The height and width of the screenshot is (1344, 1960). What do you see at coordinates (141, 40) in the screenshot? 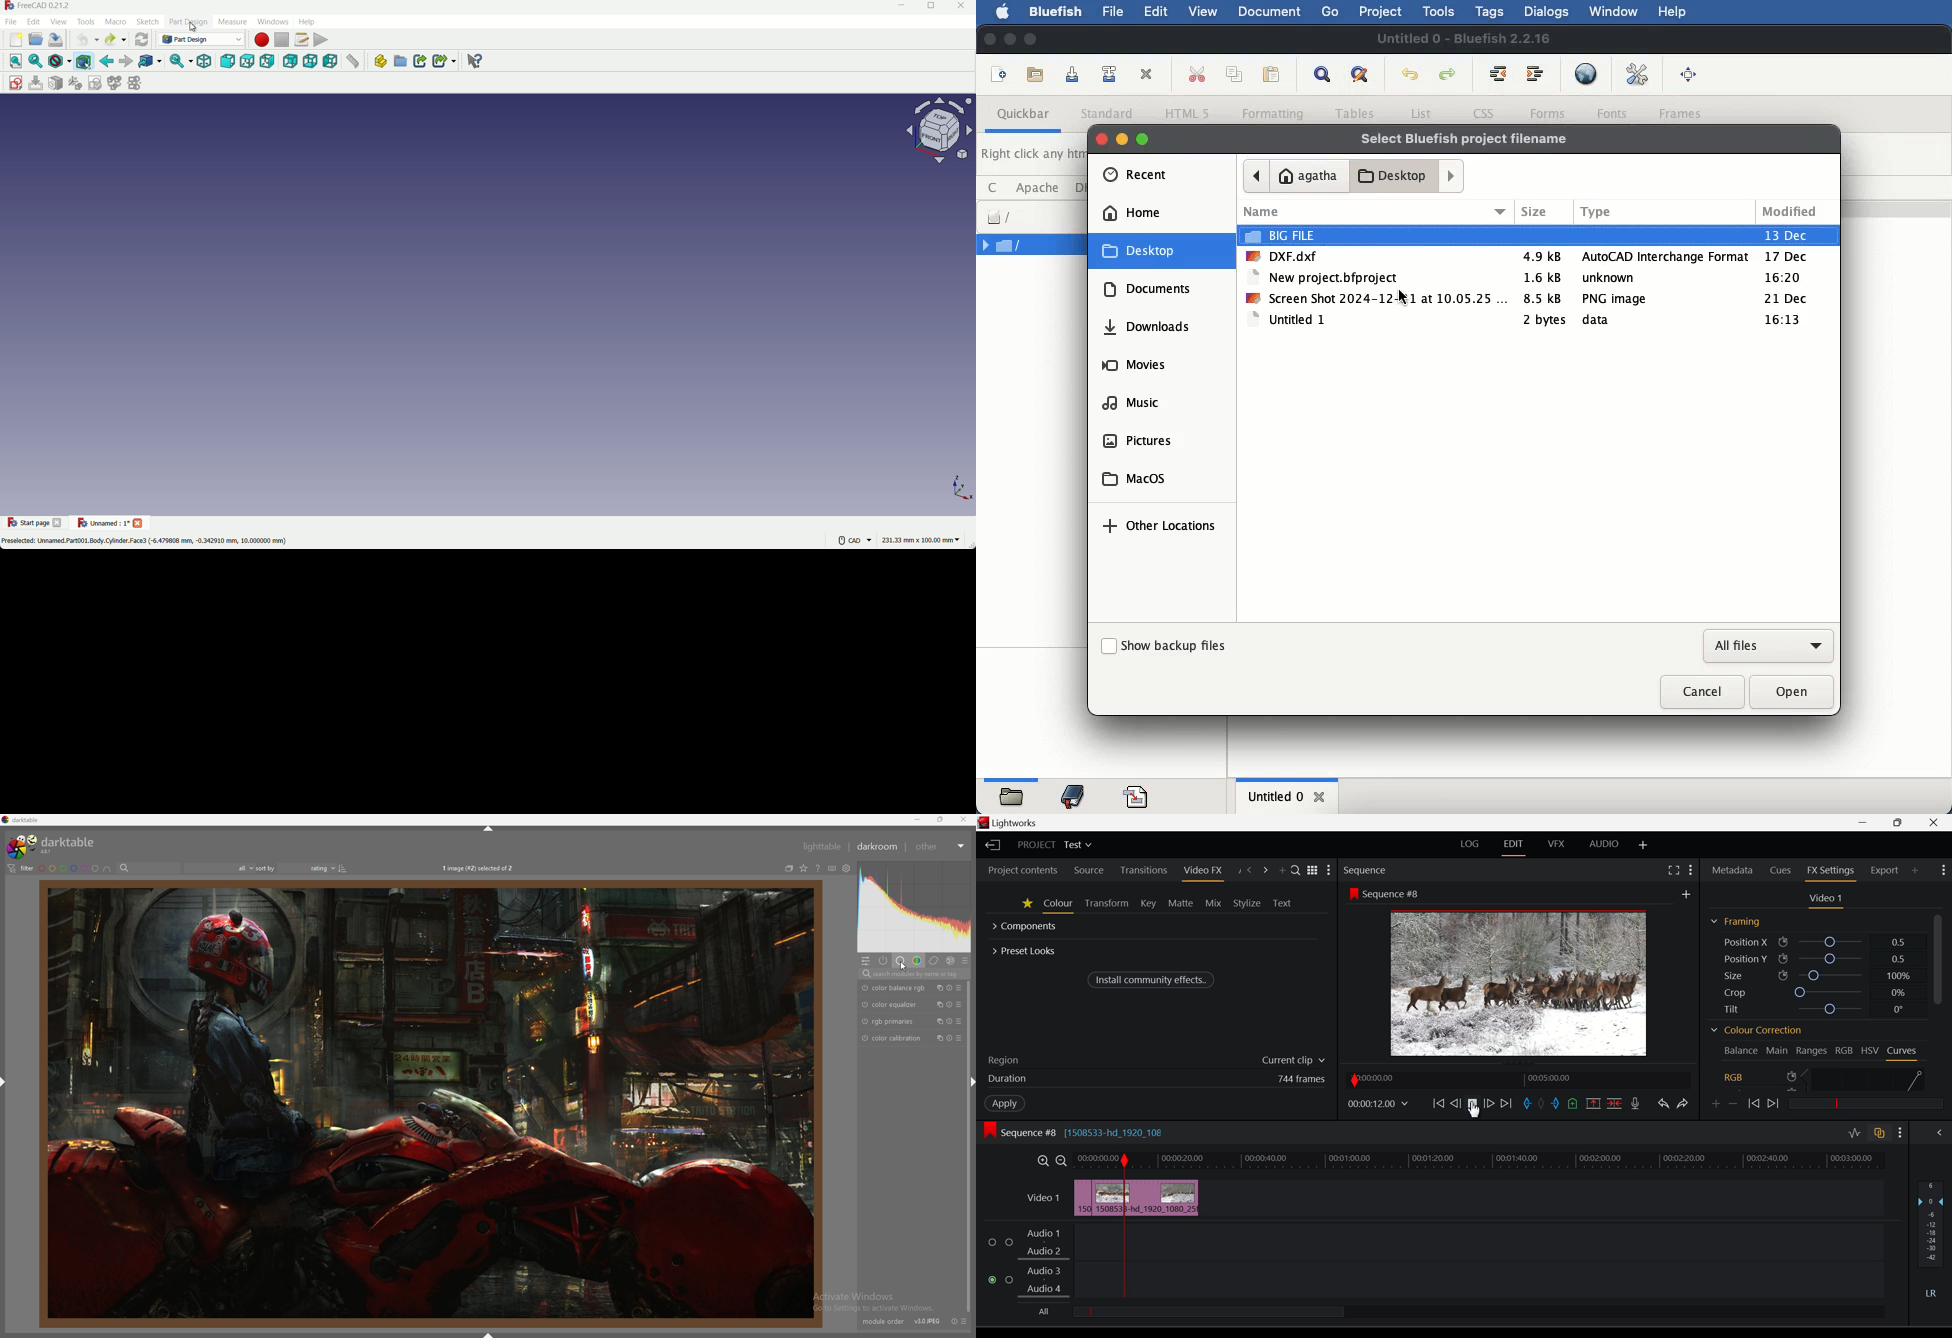
I see `refresh` at bounding box center [141, 40].